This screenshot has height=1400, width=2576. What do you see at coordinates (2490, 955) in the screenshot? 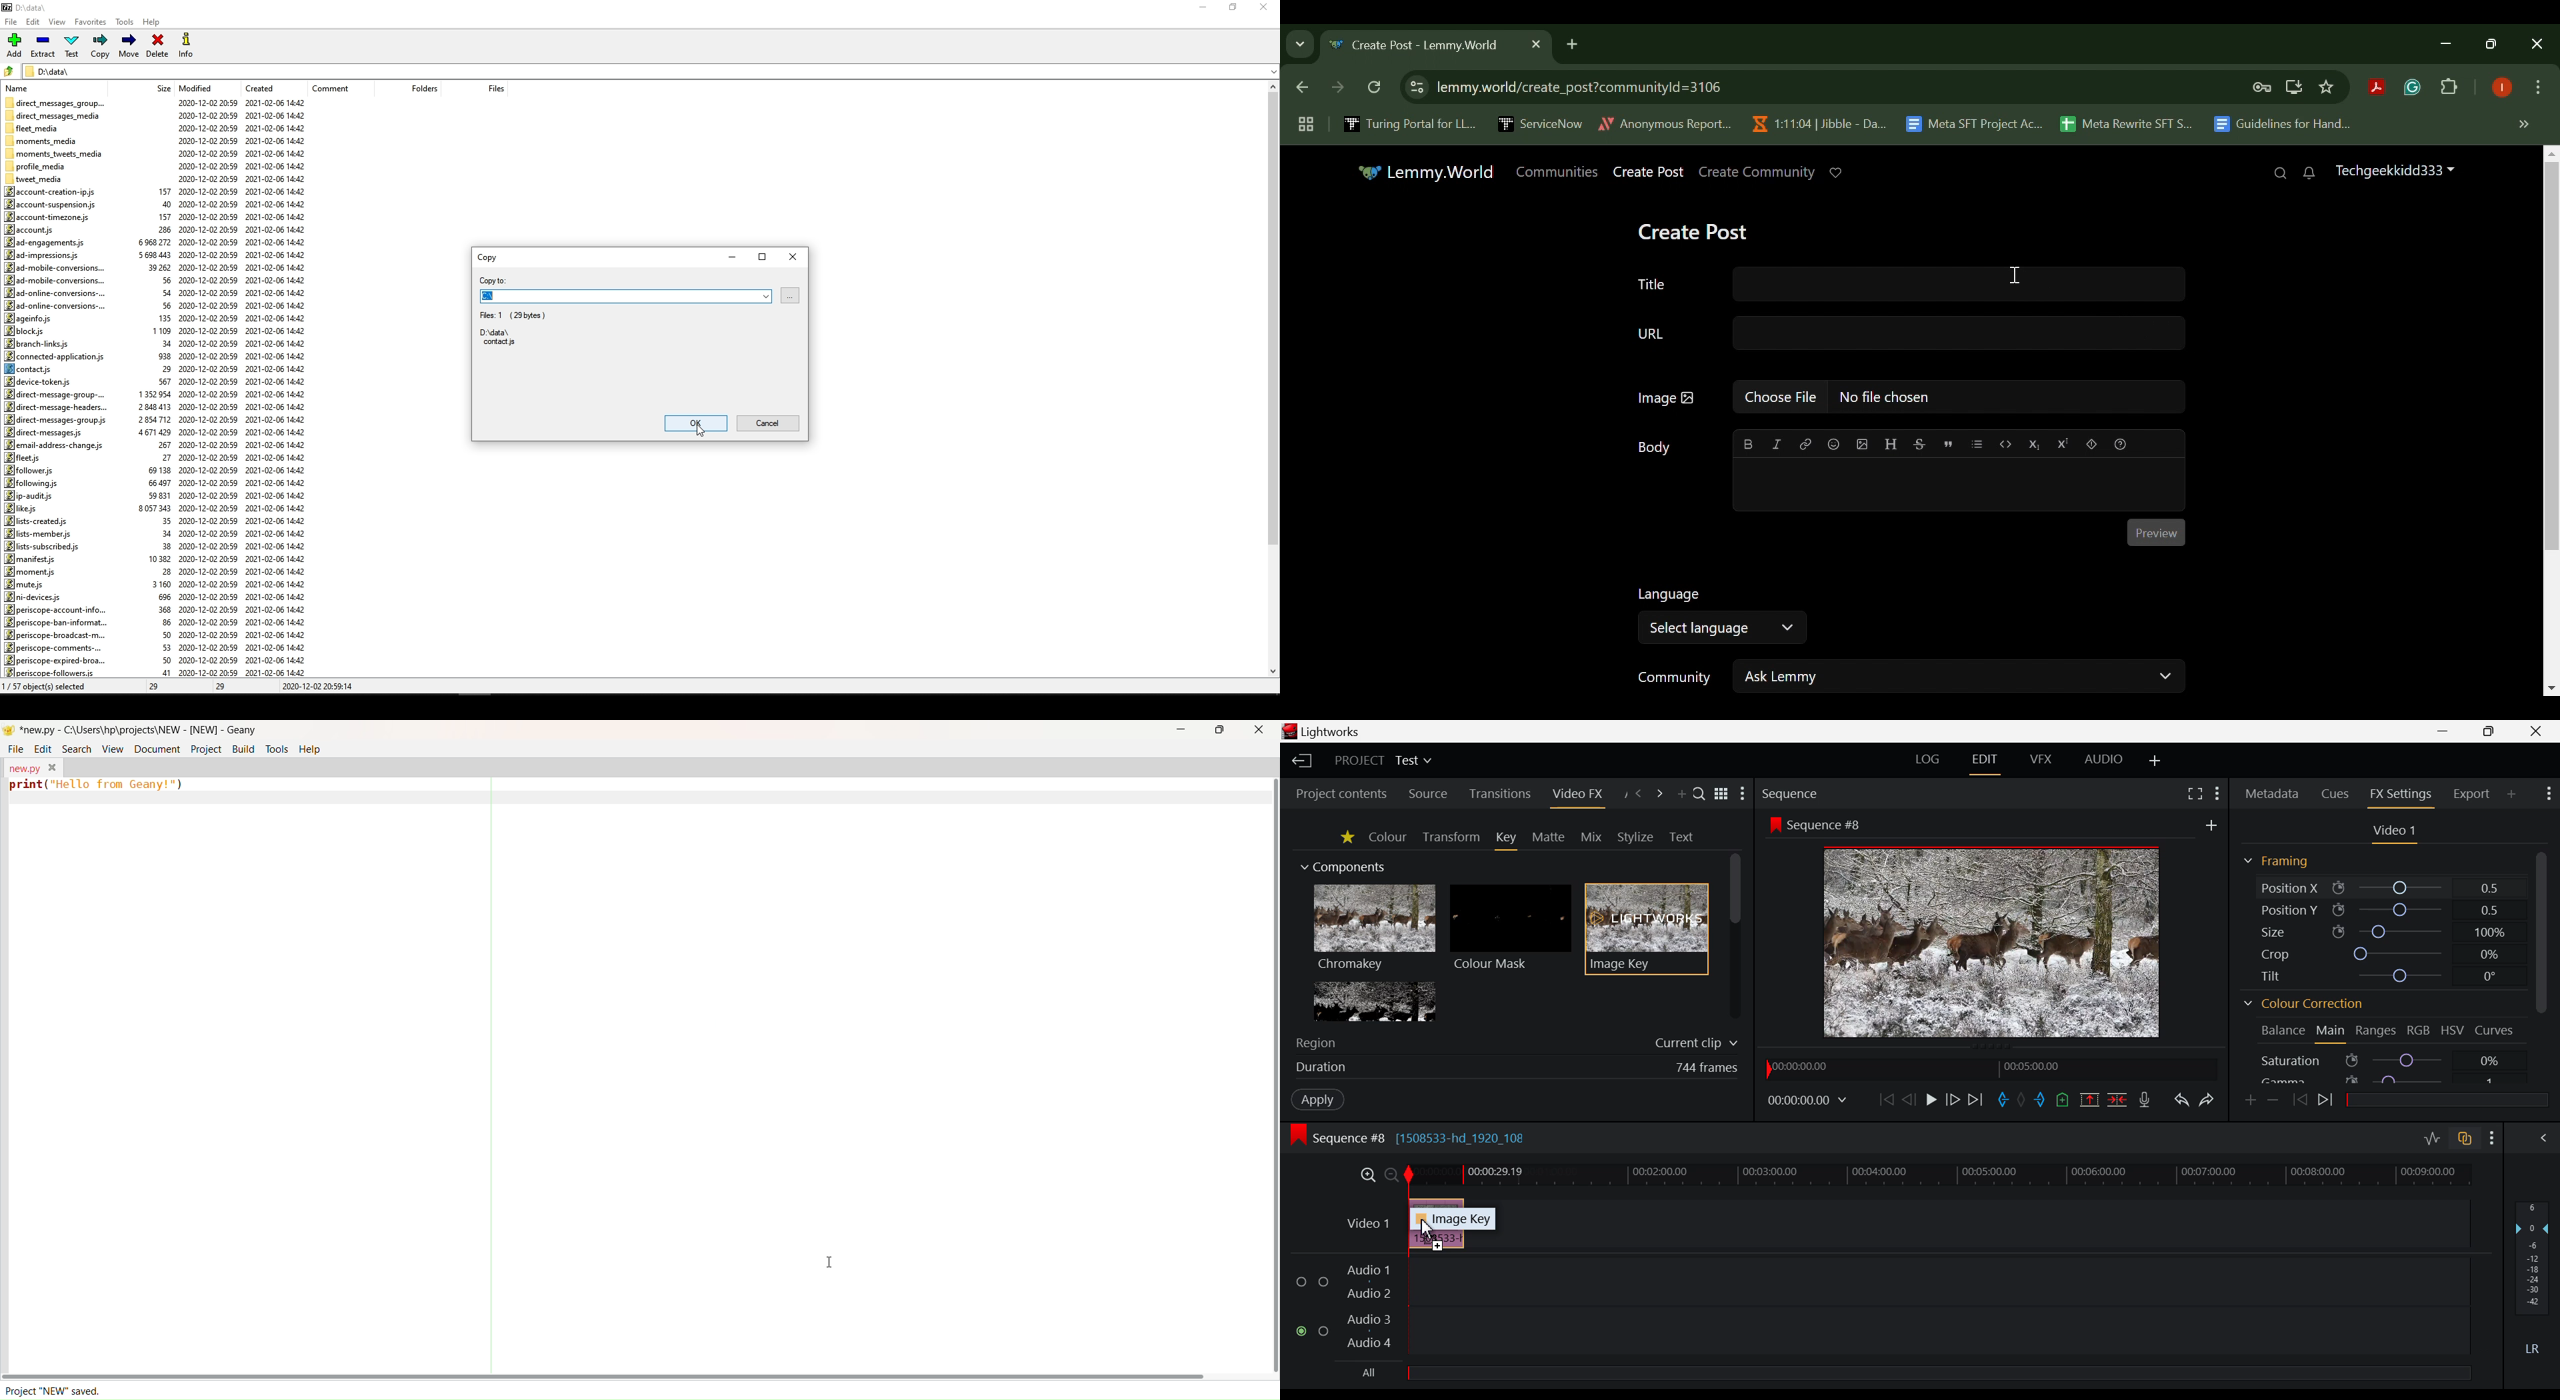
I see `0%` at bounding box center [2490, 955].